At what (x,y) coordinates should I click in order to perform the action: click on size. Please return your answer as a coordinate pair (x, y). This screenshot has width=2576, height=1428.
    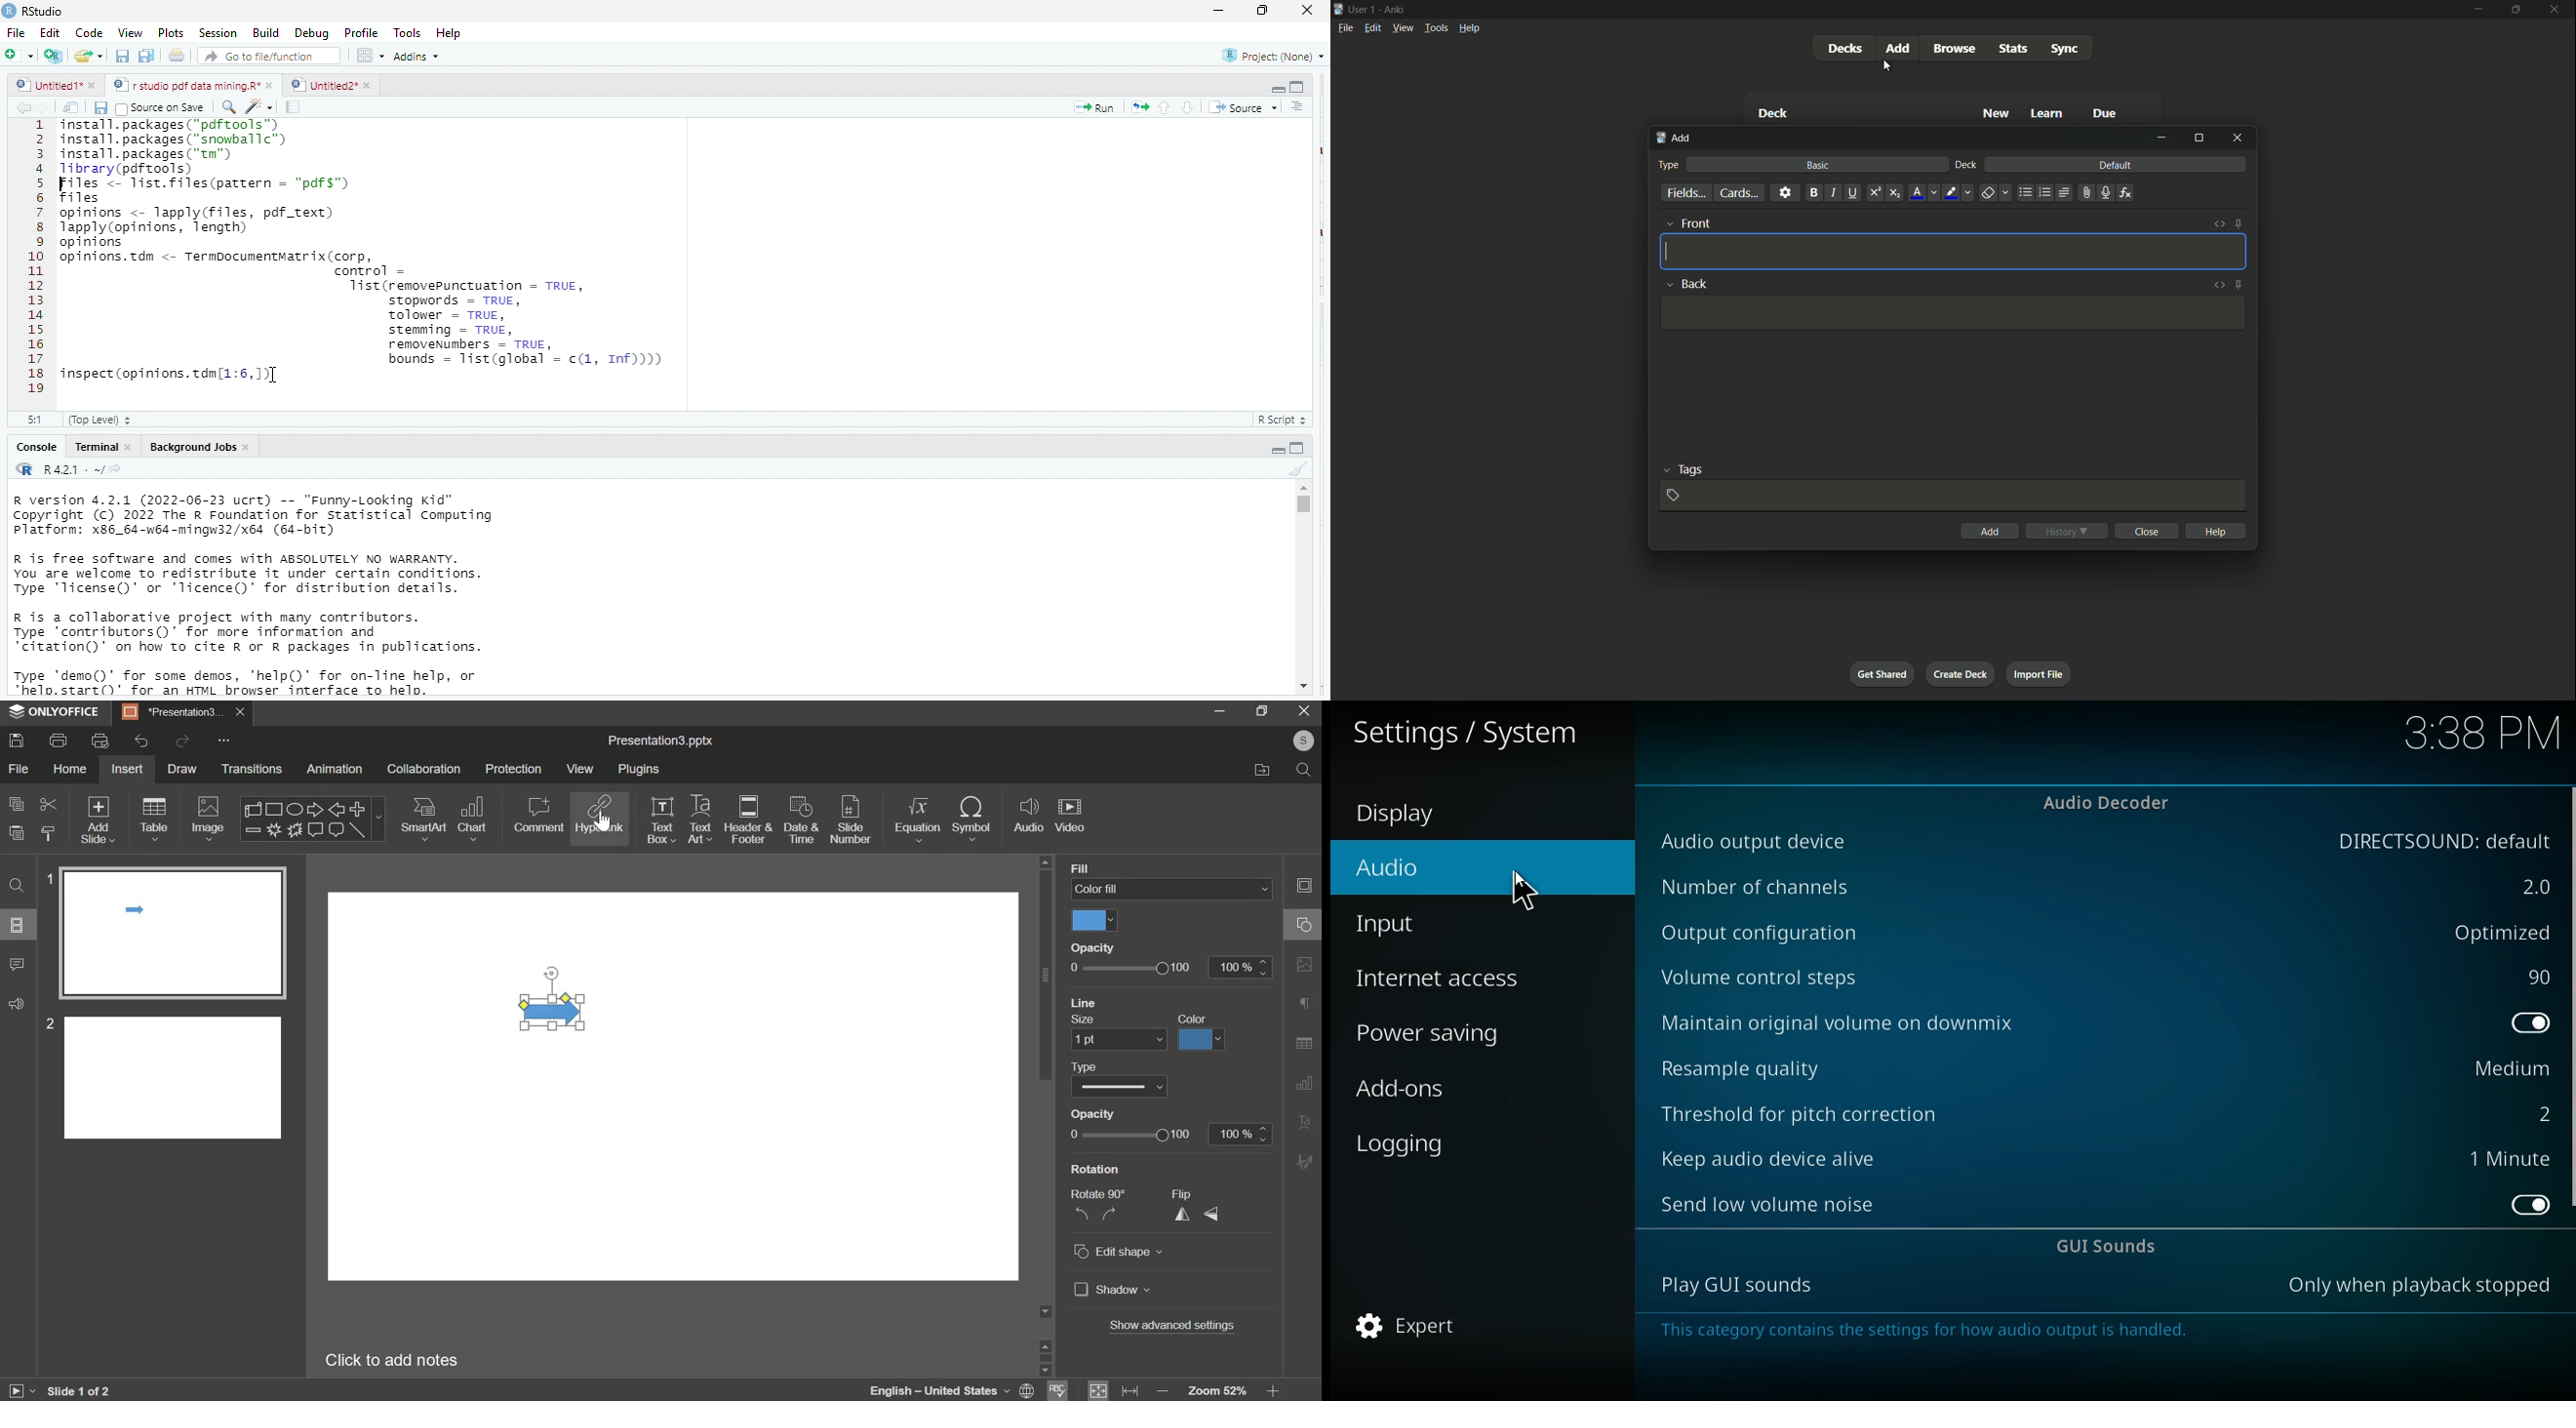
    Looking at the image, I should click on (1085, 1020).